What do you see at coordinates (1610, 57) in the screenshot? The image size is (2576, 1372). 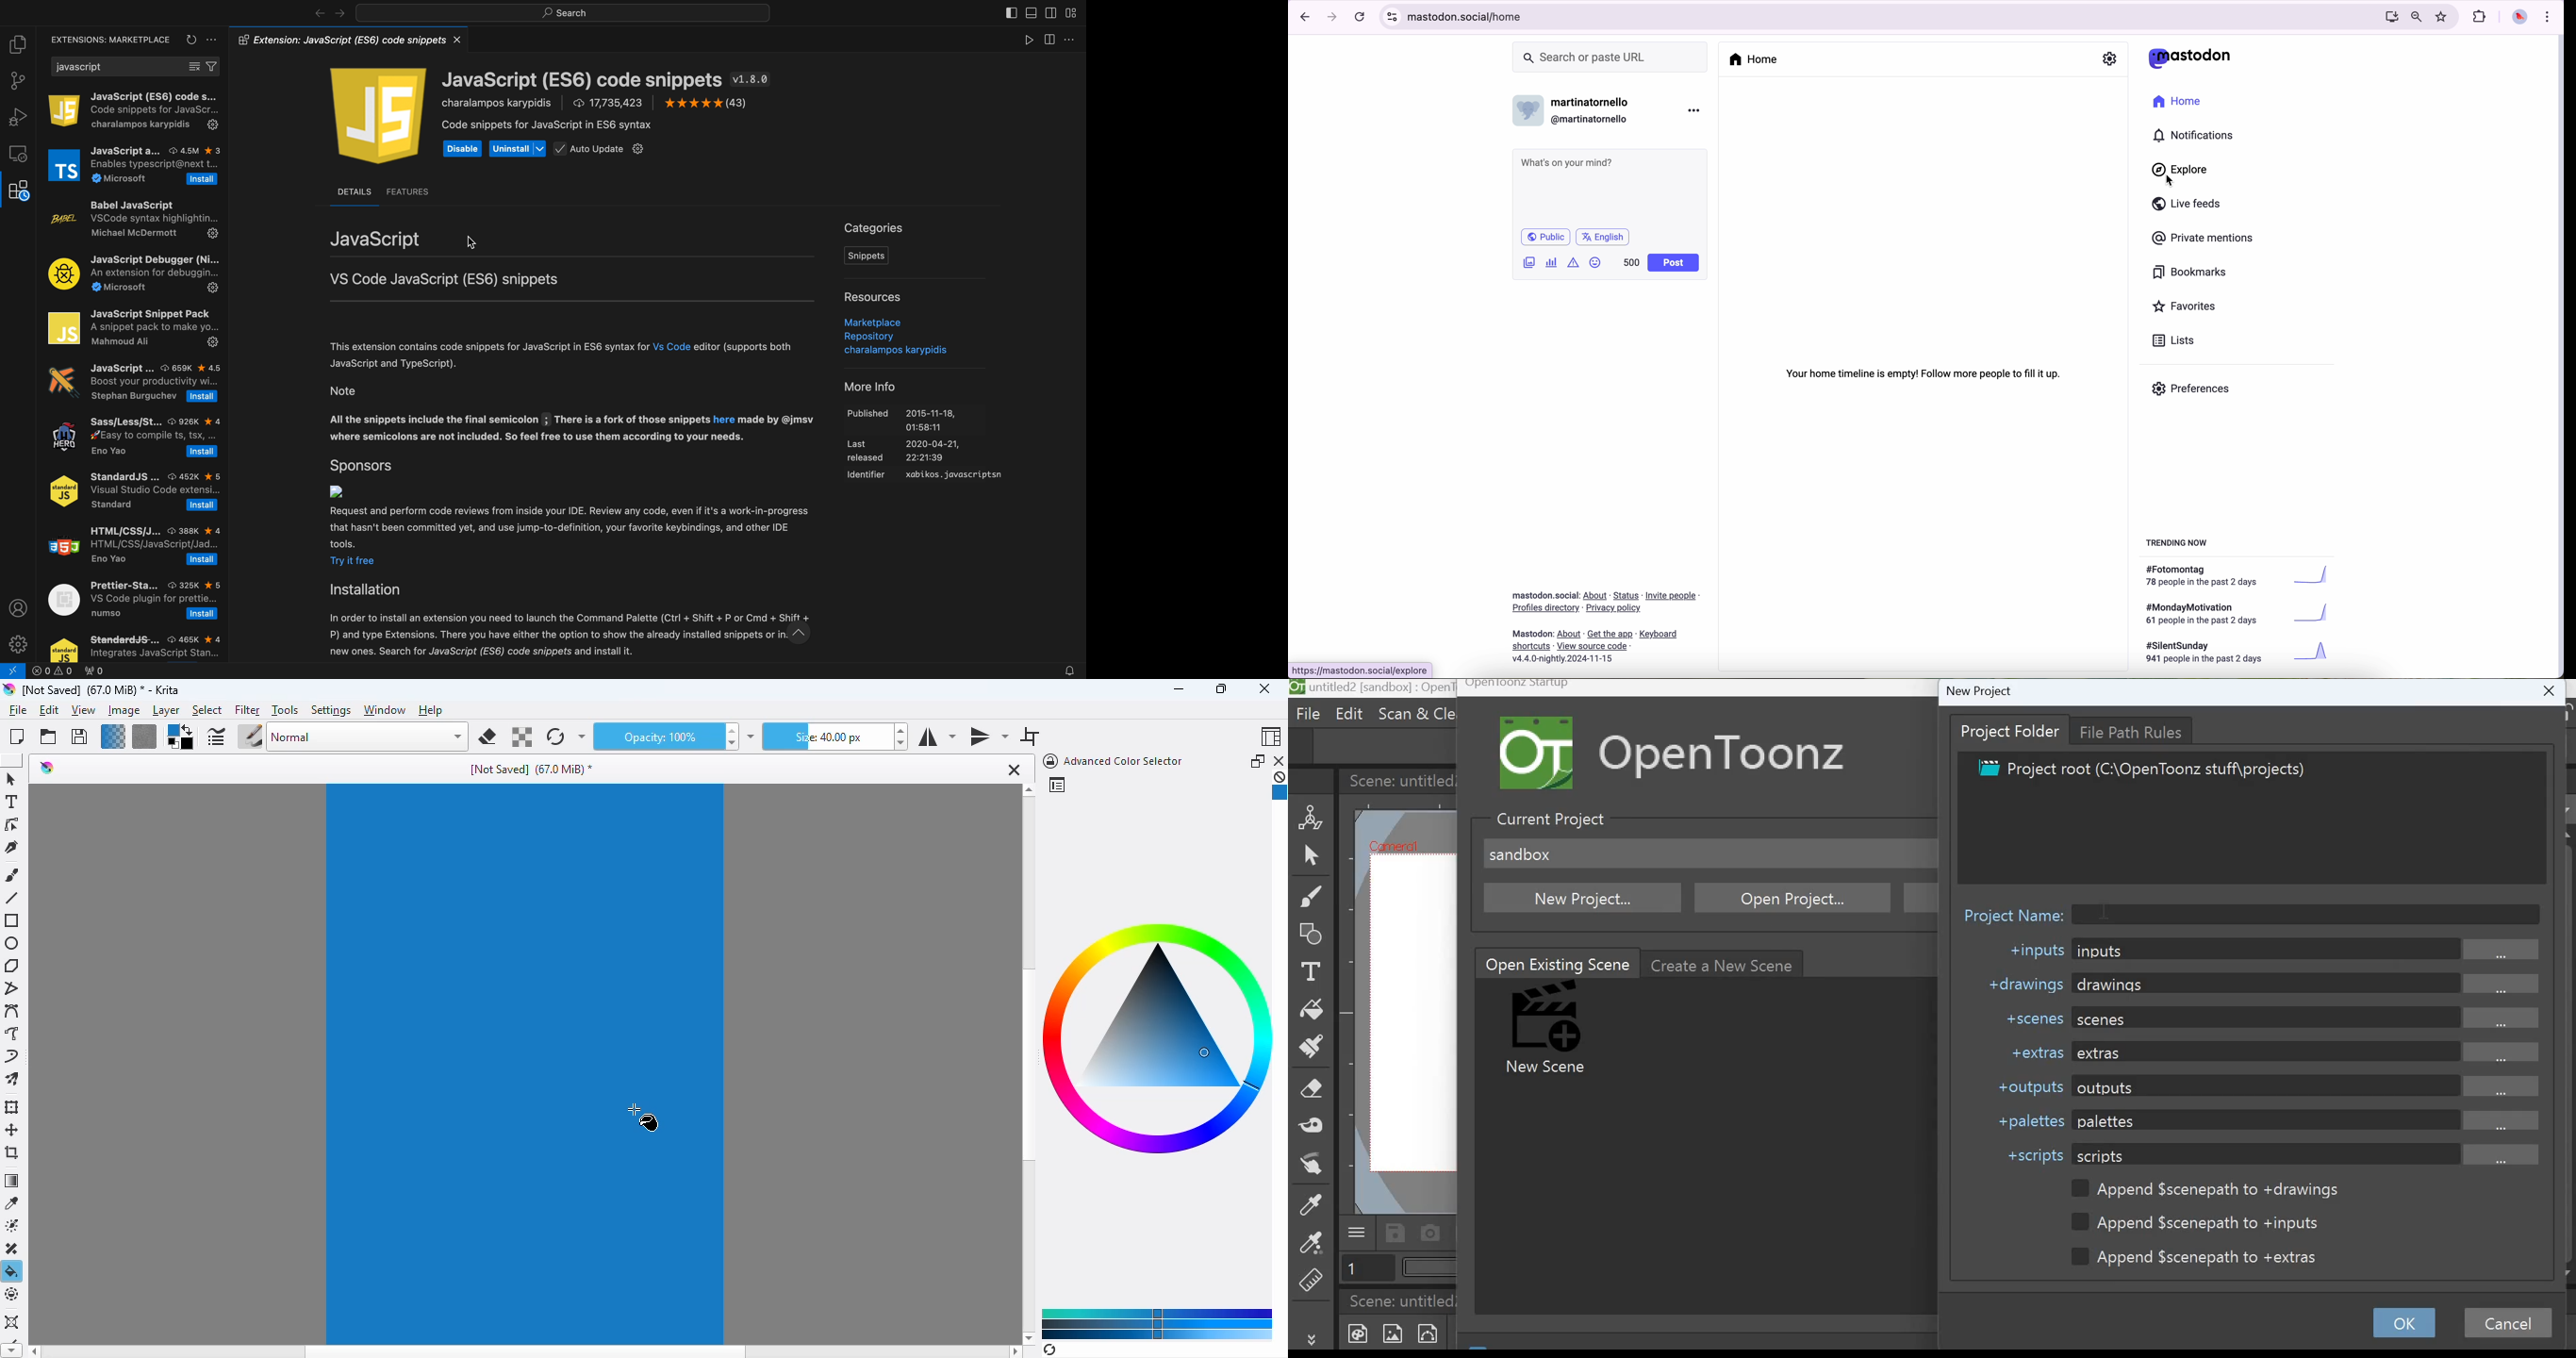 I see `search or paste URL` at bounding box center [1610, 57].